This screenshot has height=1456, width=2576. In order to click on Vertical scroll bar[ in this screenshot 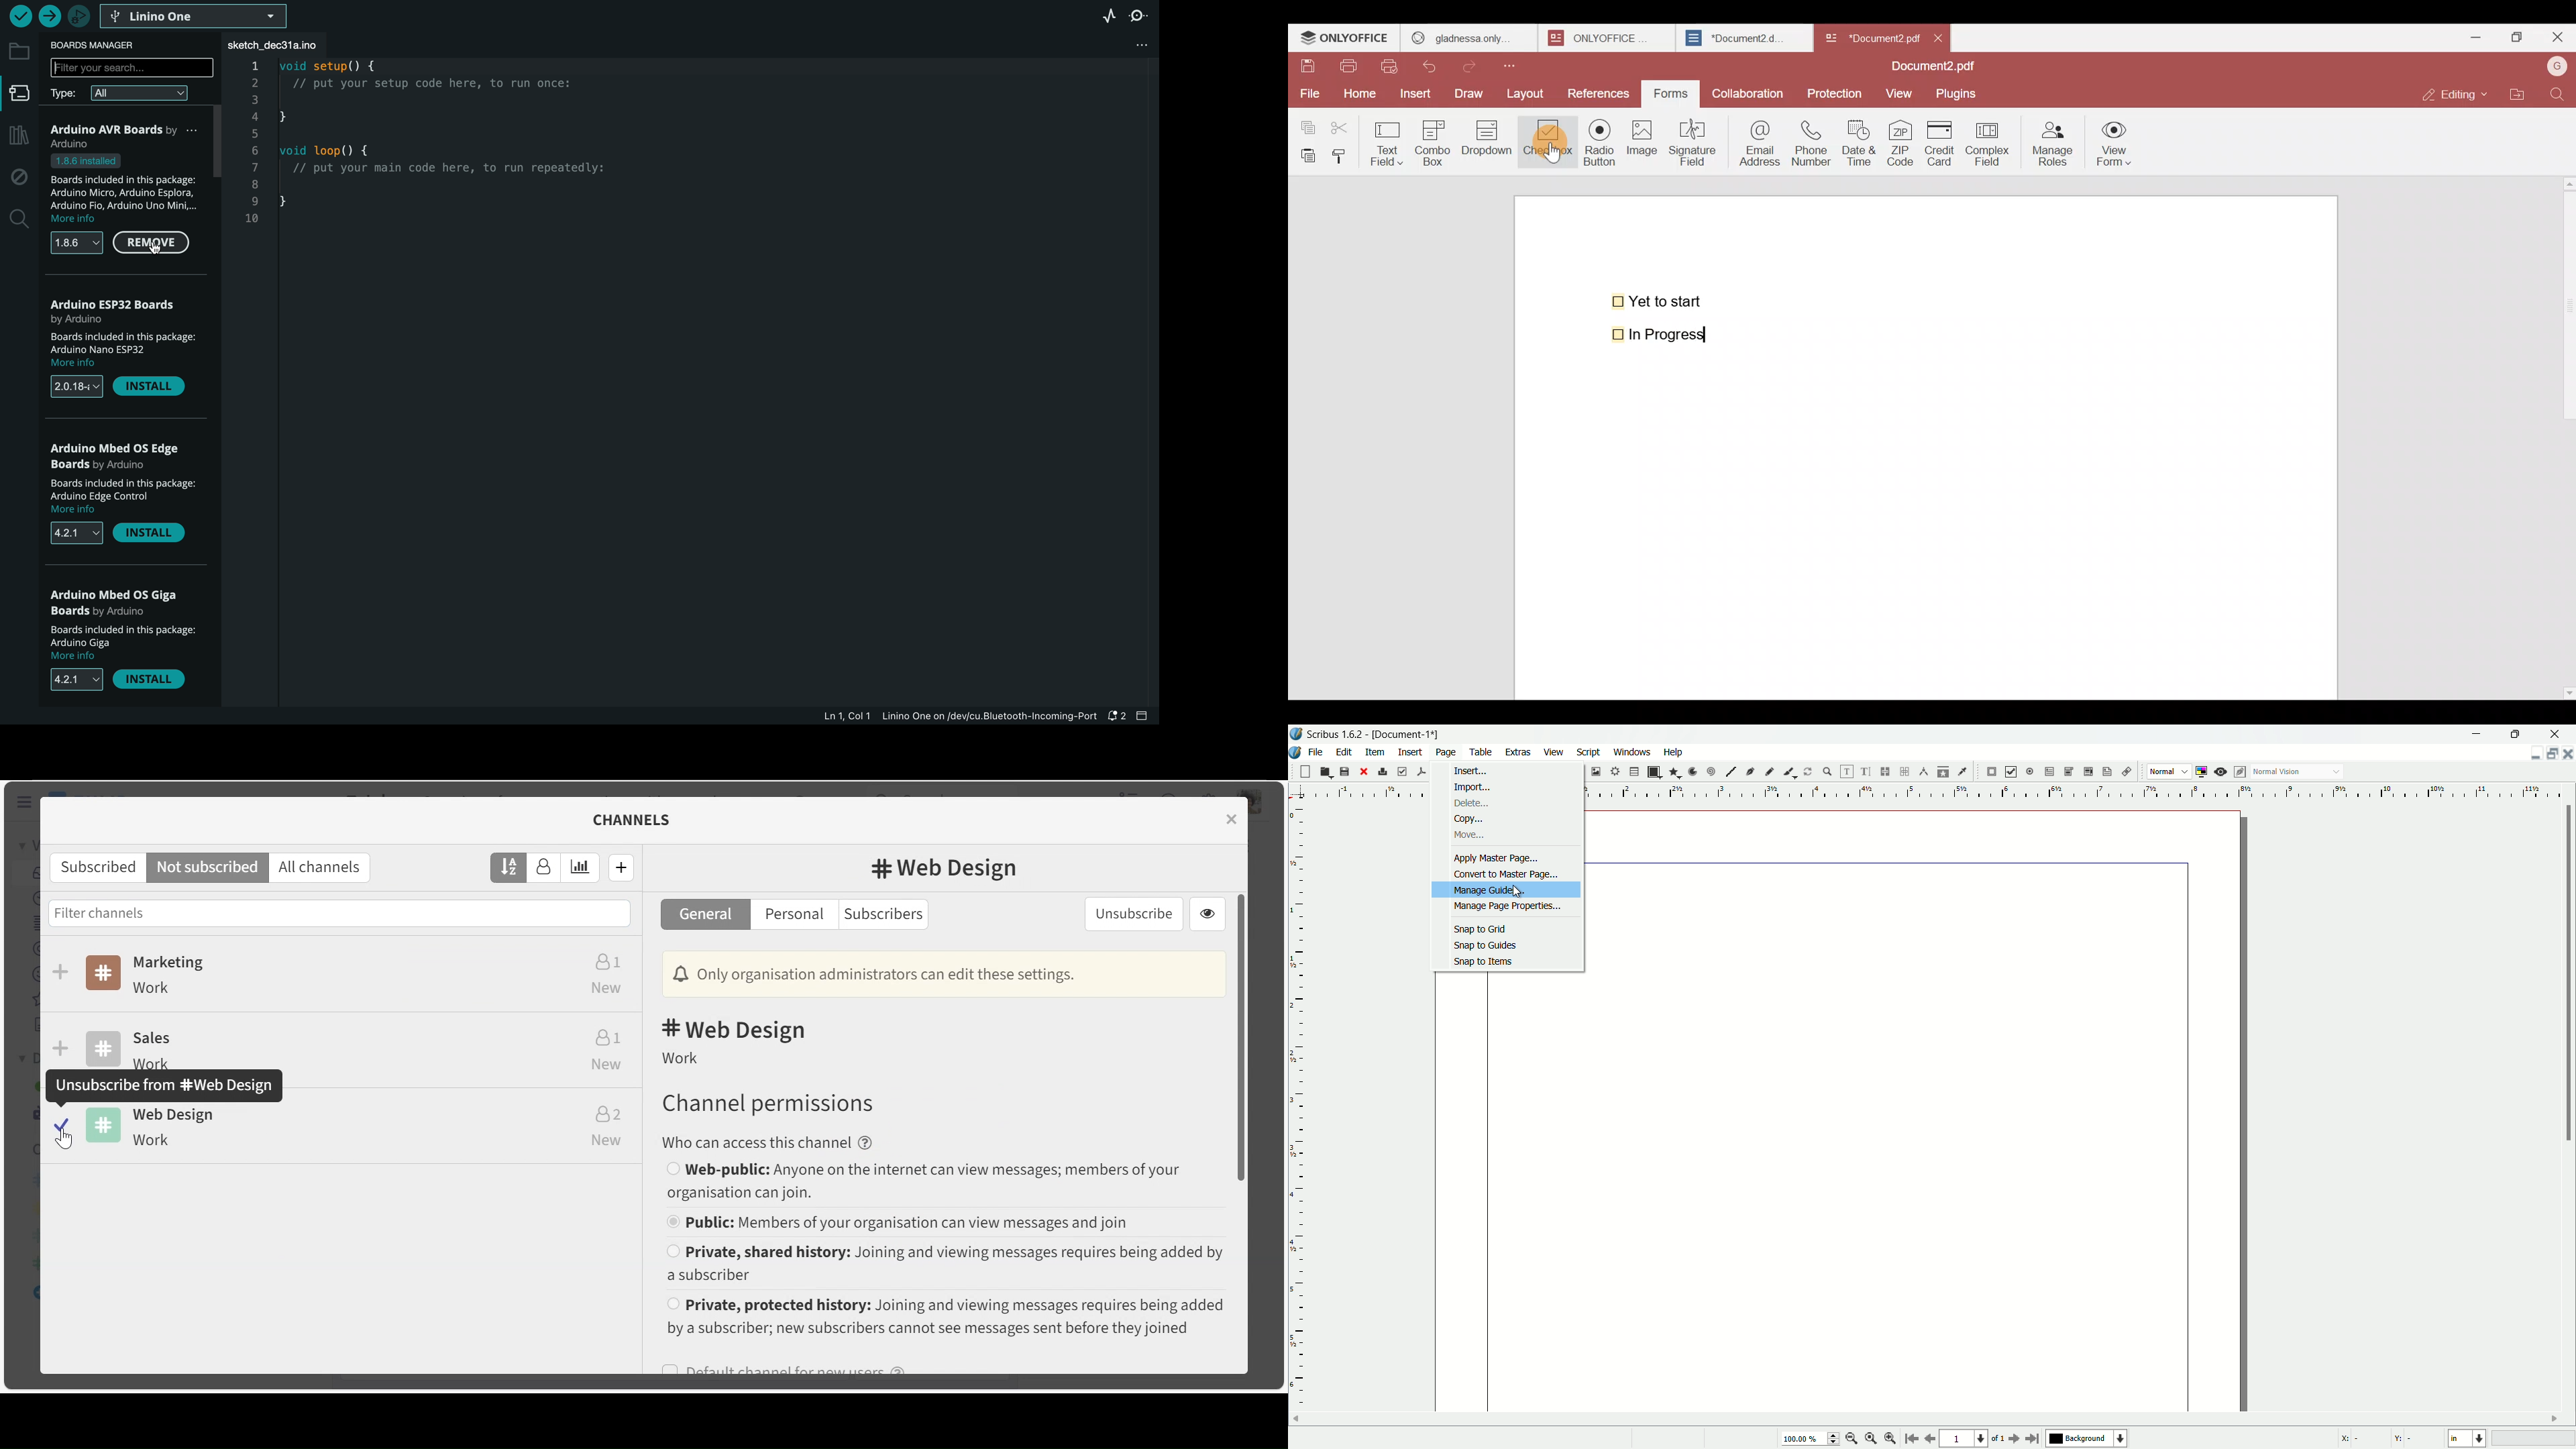, I will do `click(1241, 1036)`.